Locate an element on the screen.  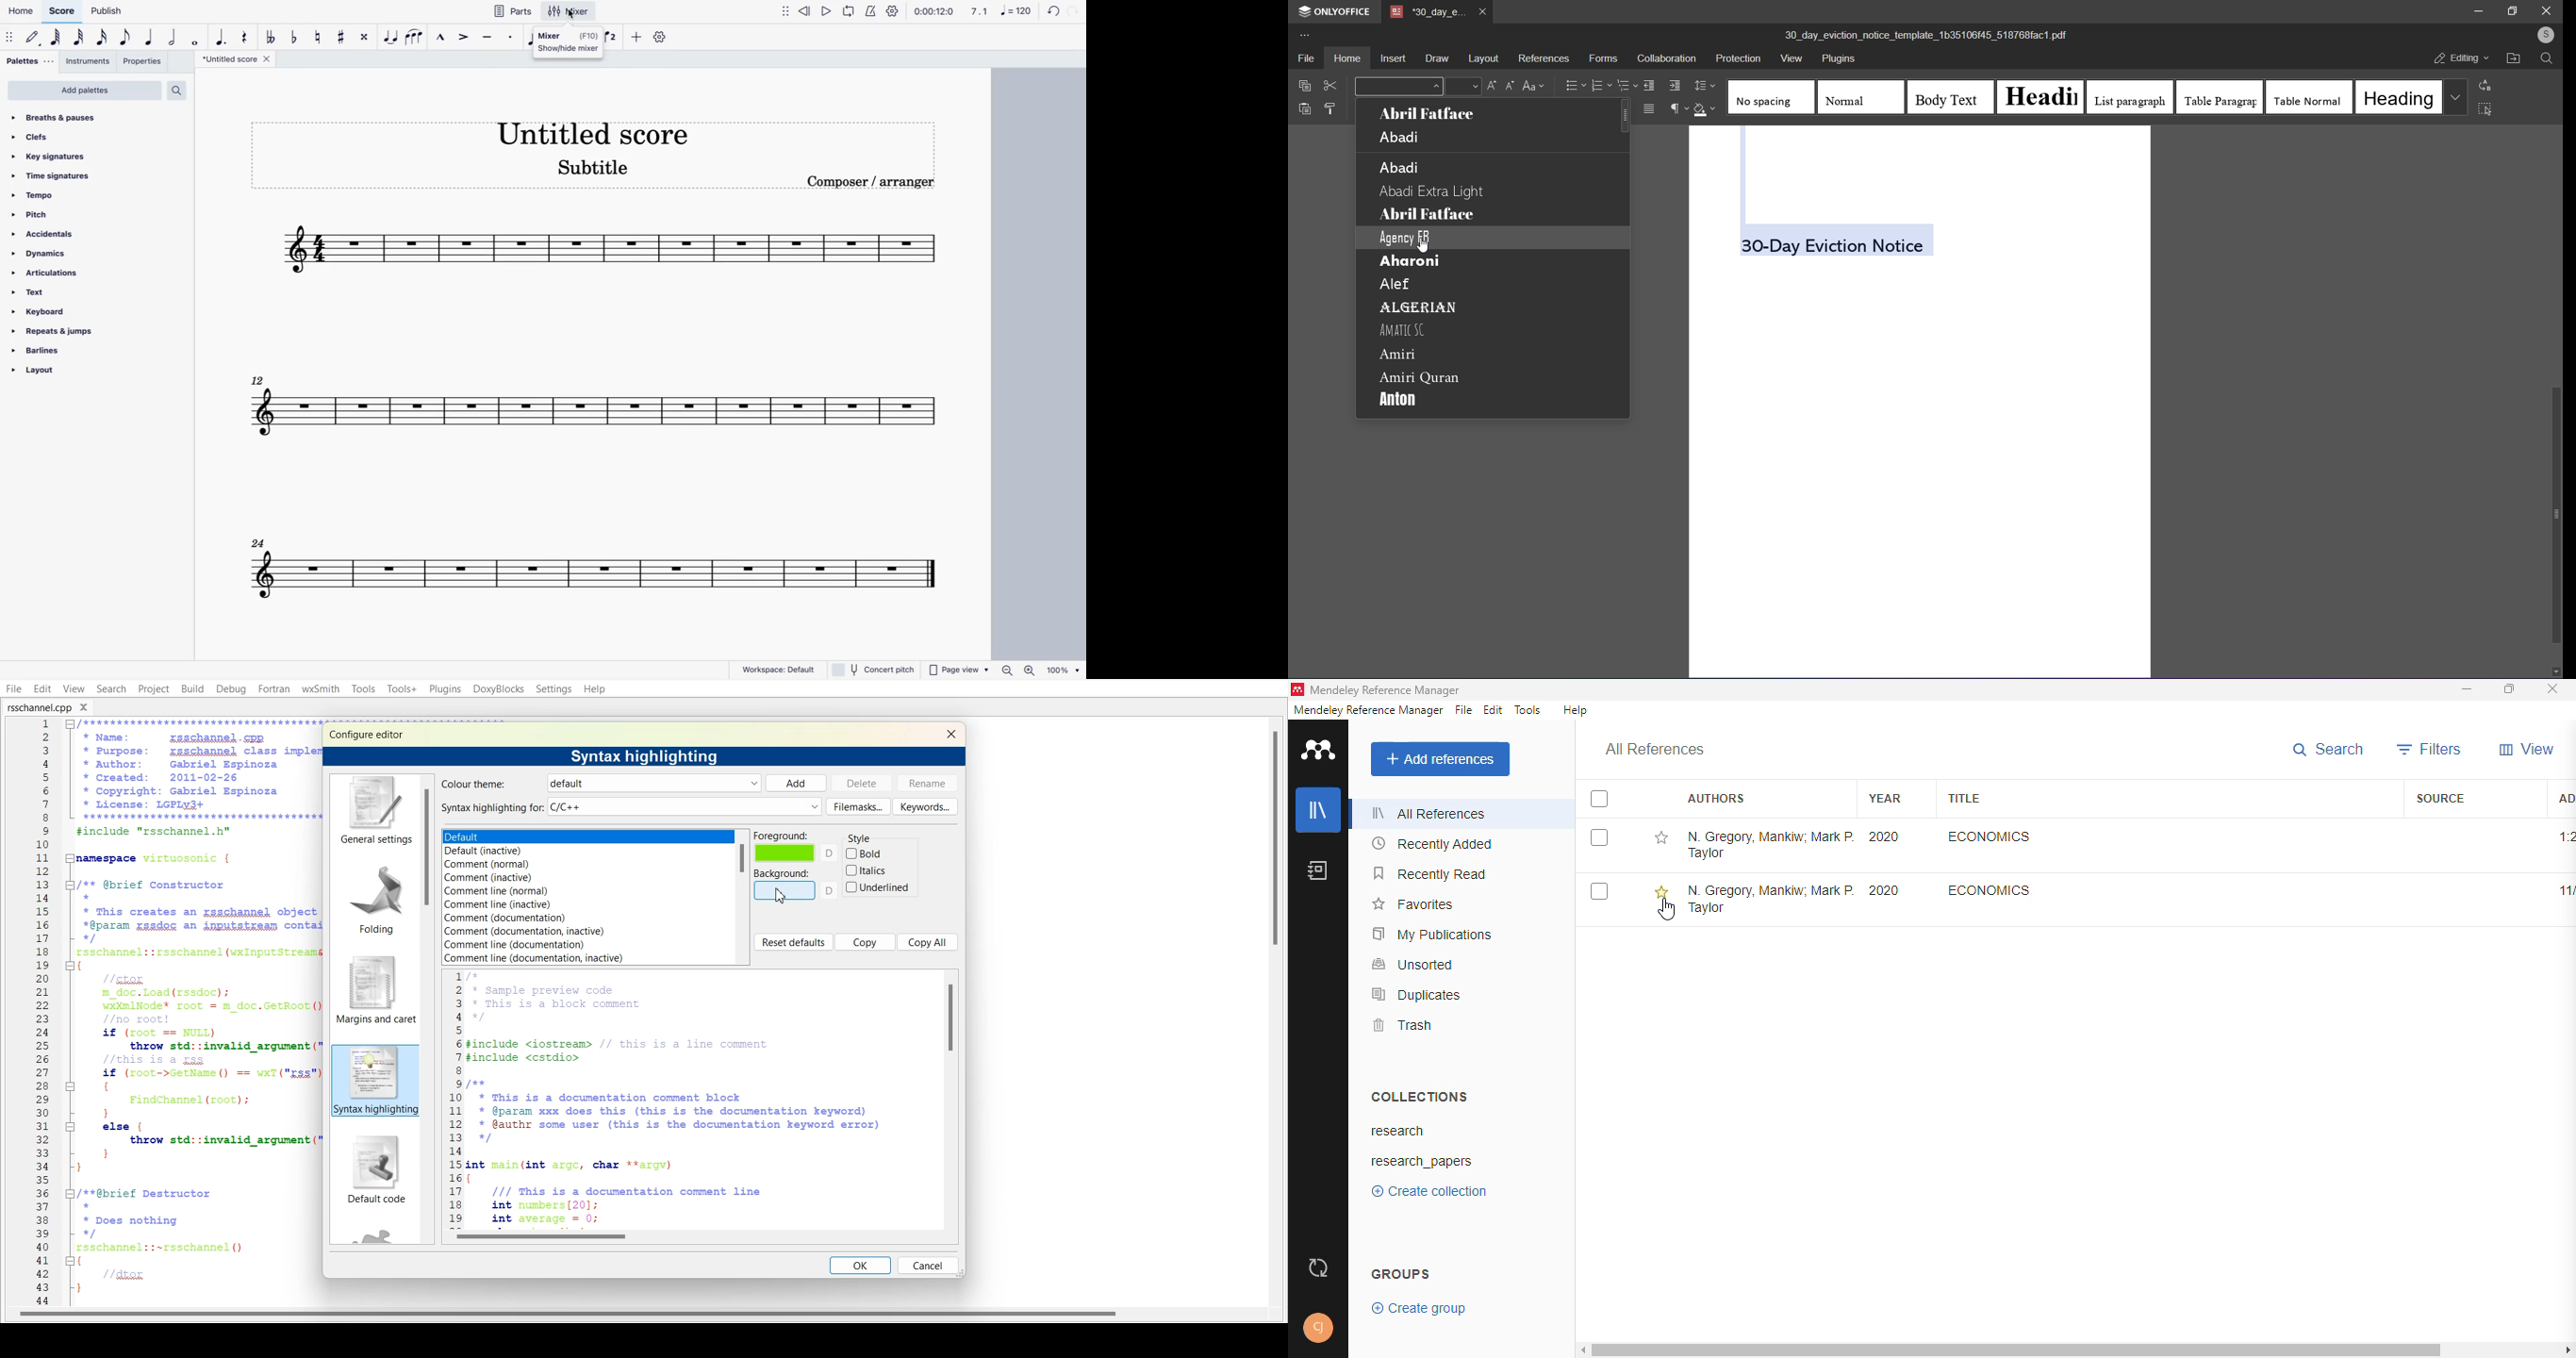
forward is located at coordinates (1076, 10).